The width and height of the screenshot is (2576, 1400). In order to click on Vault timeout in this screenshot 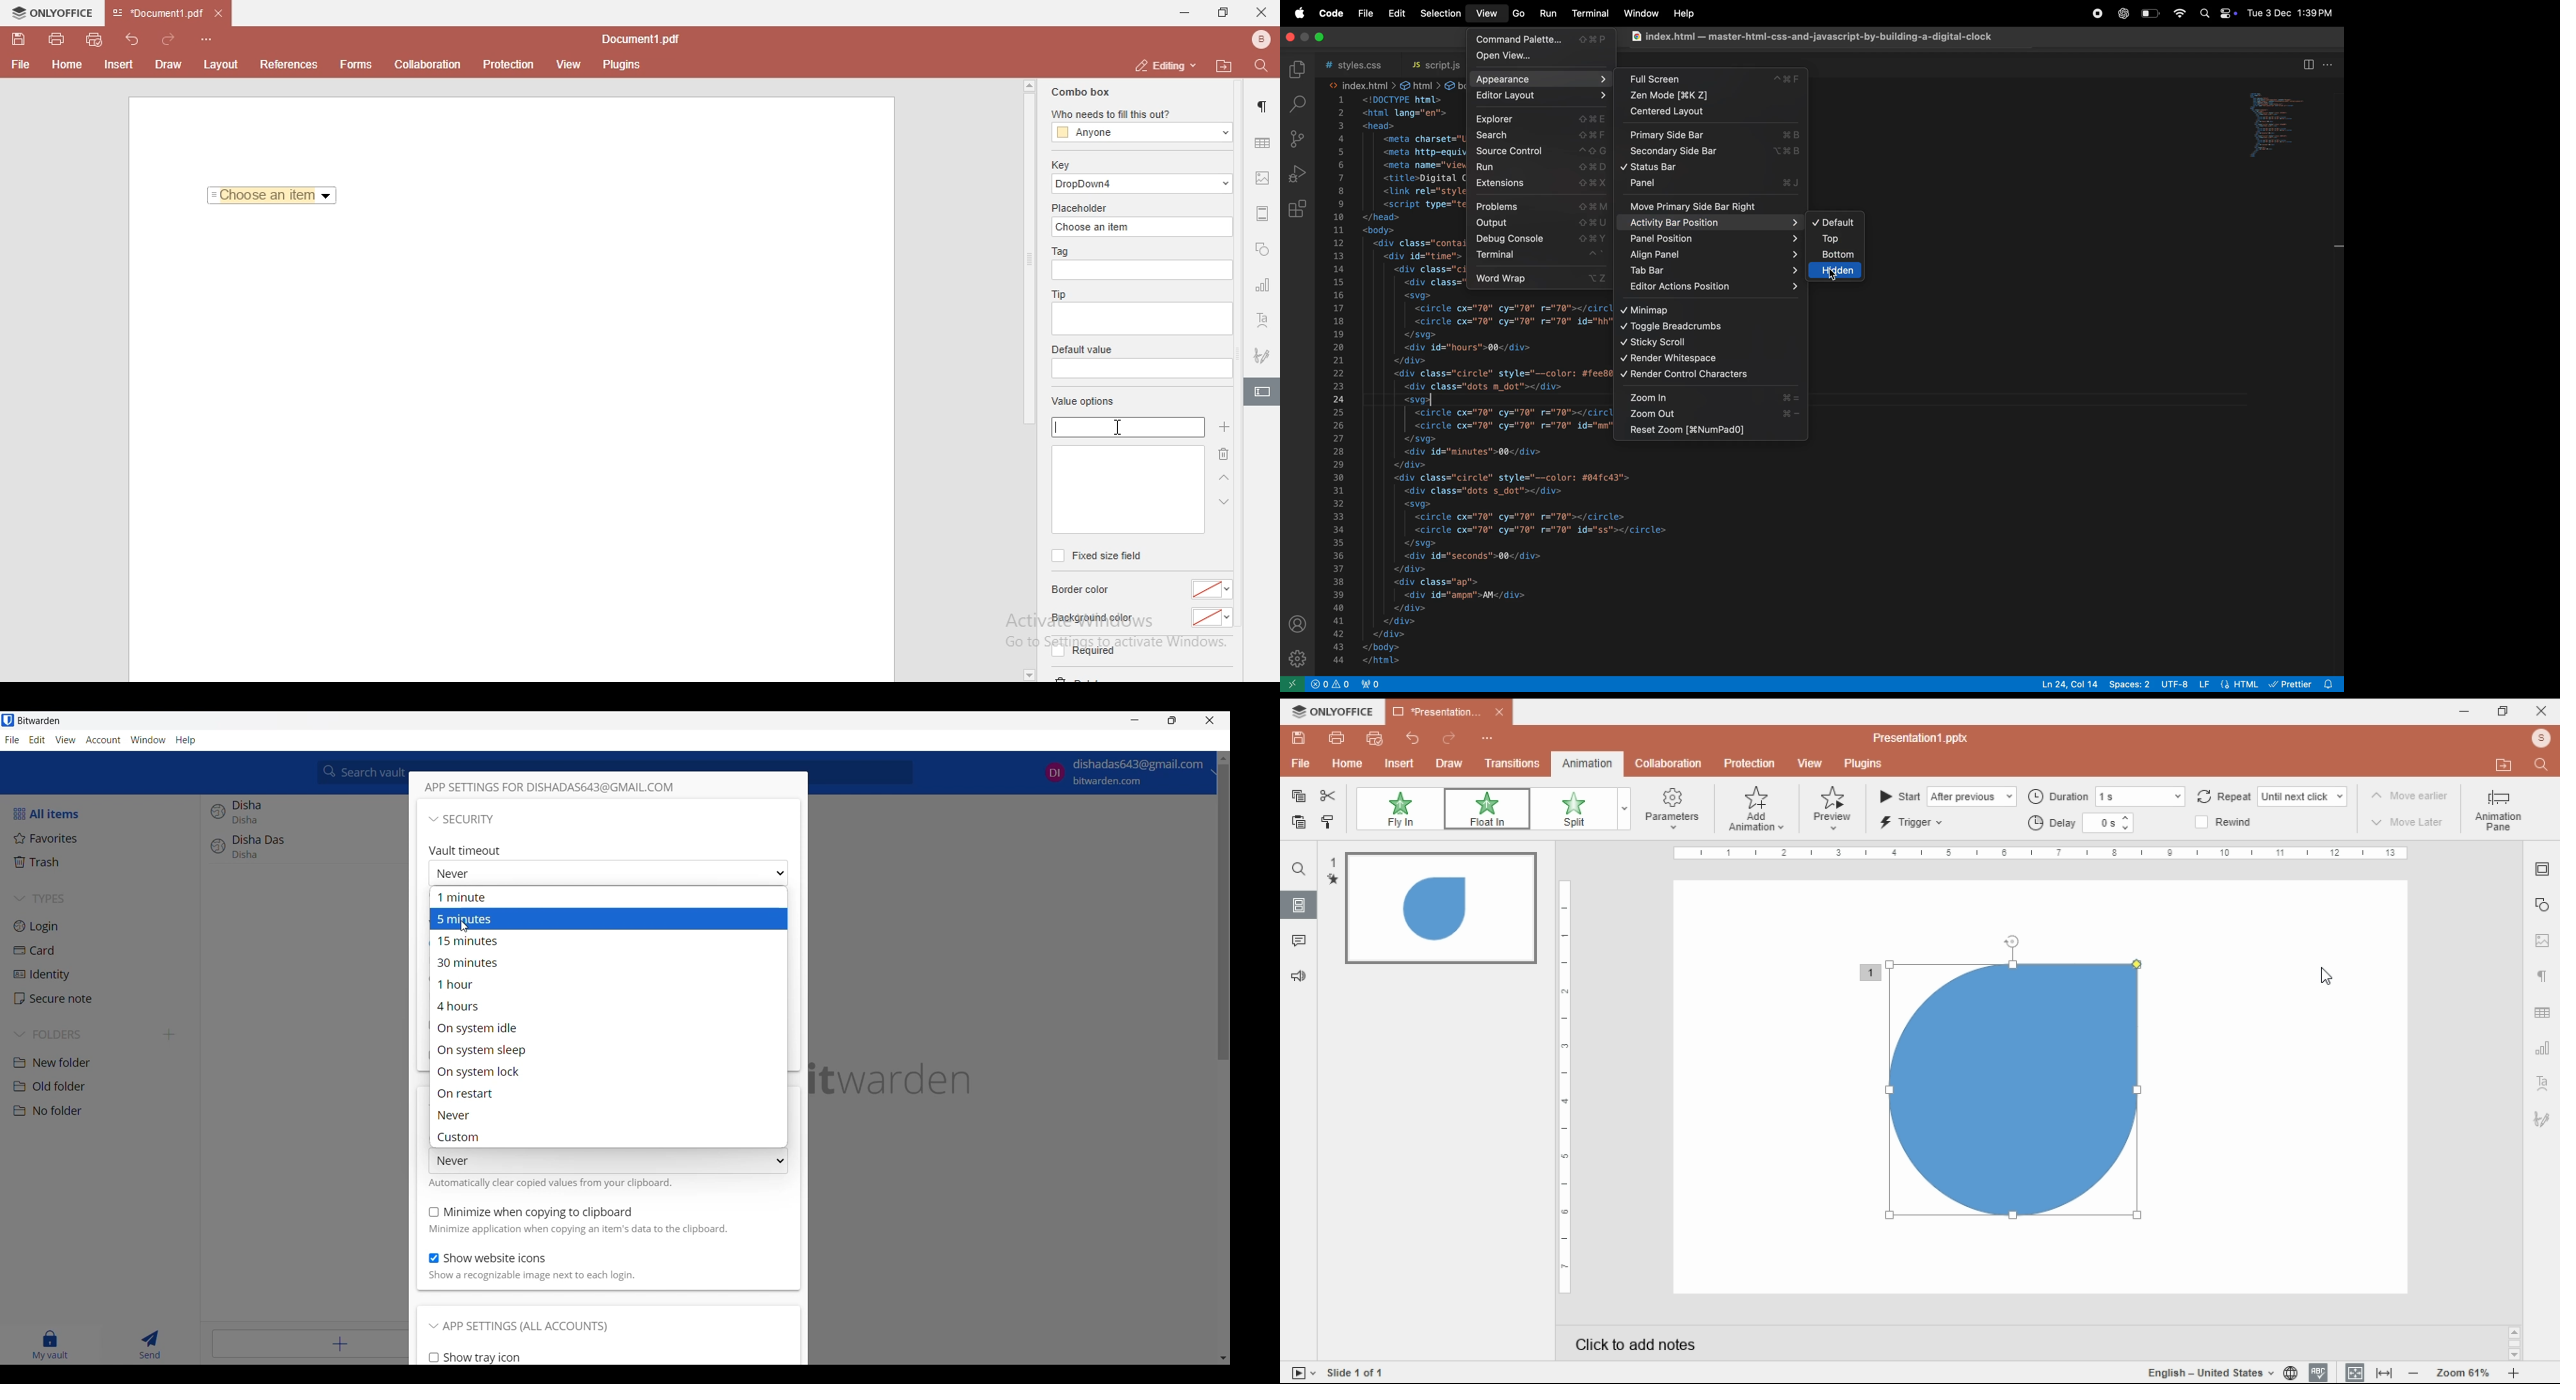, I will do `click(468, 850)`.